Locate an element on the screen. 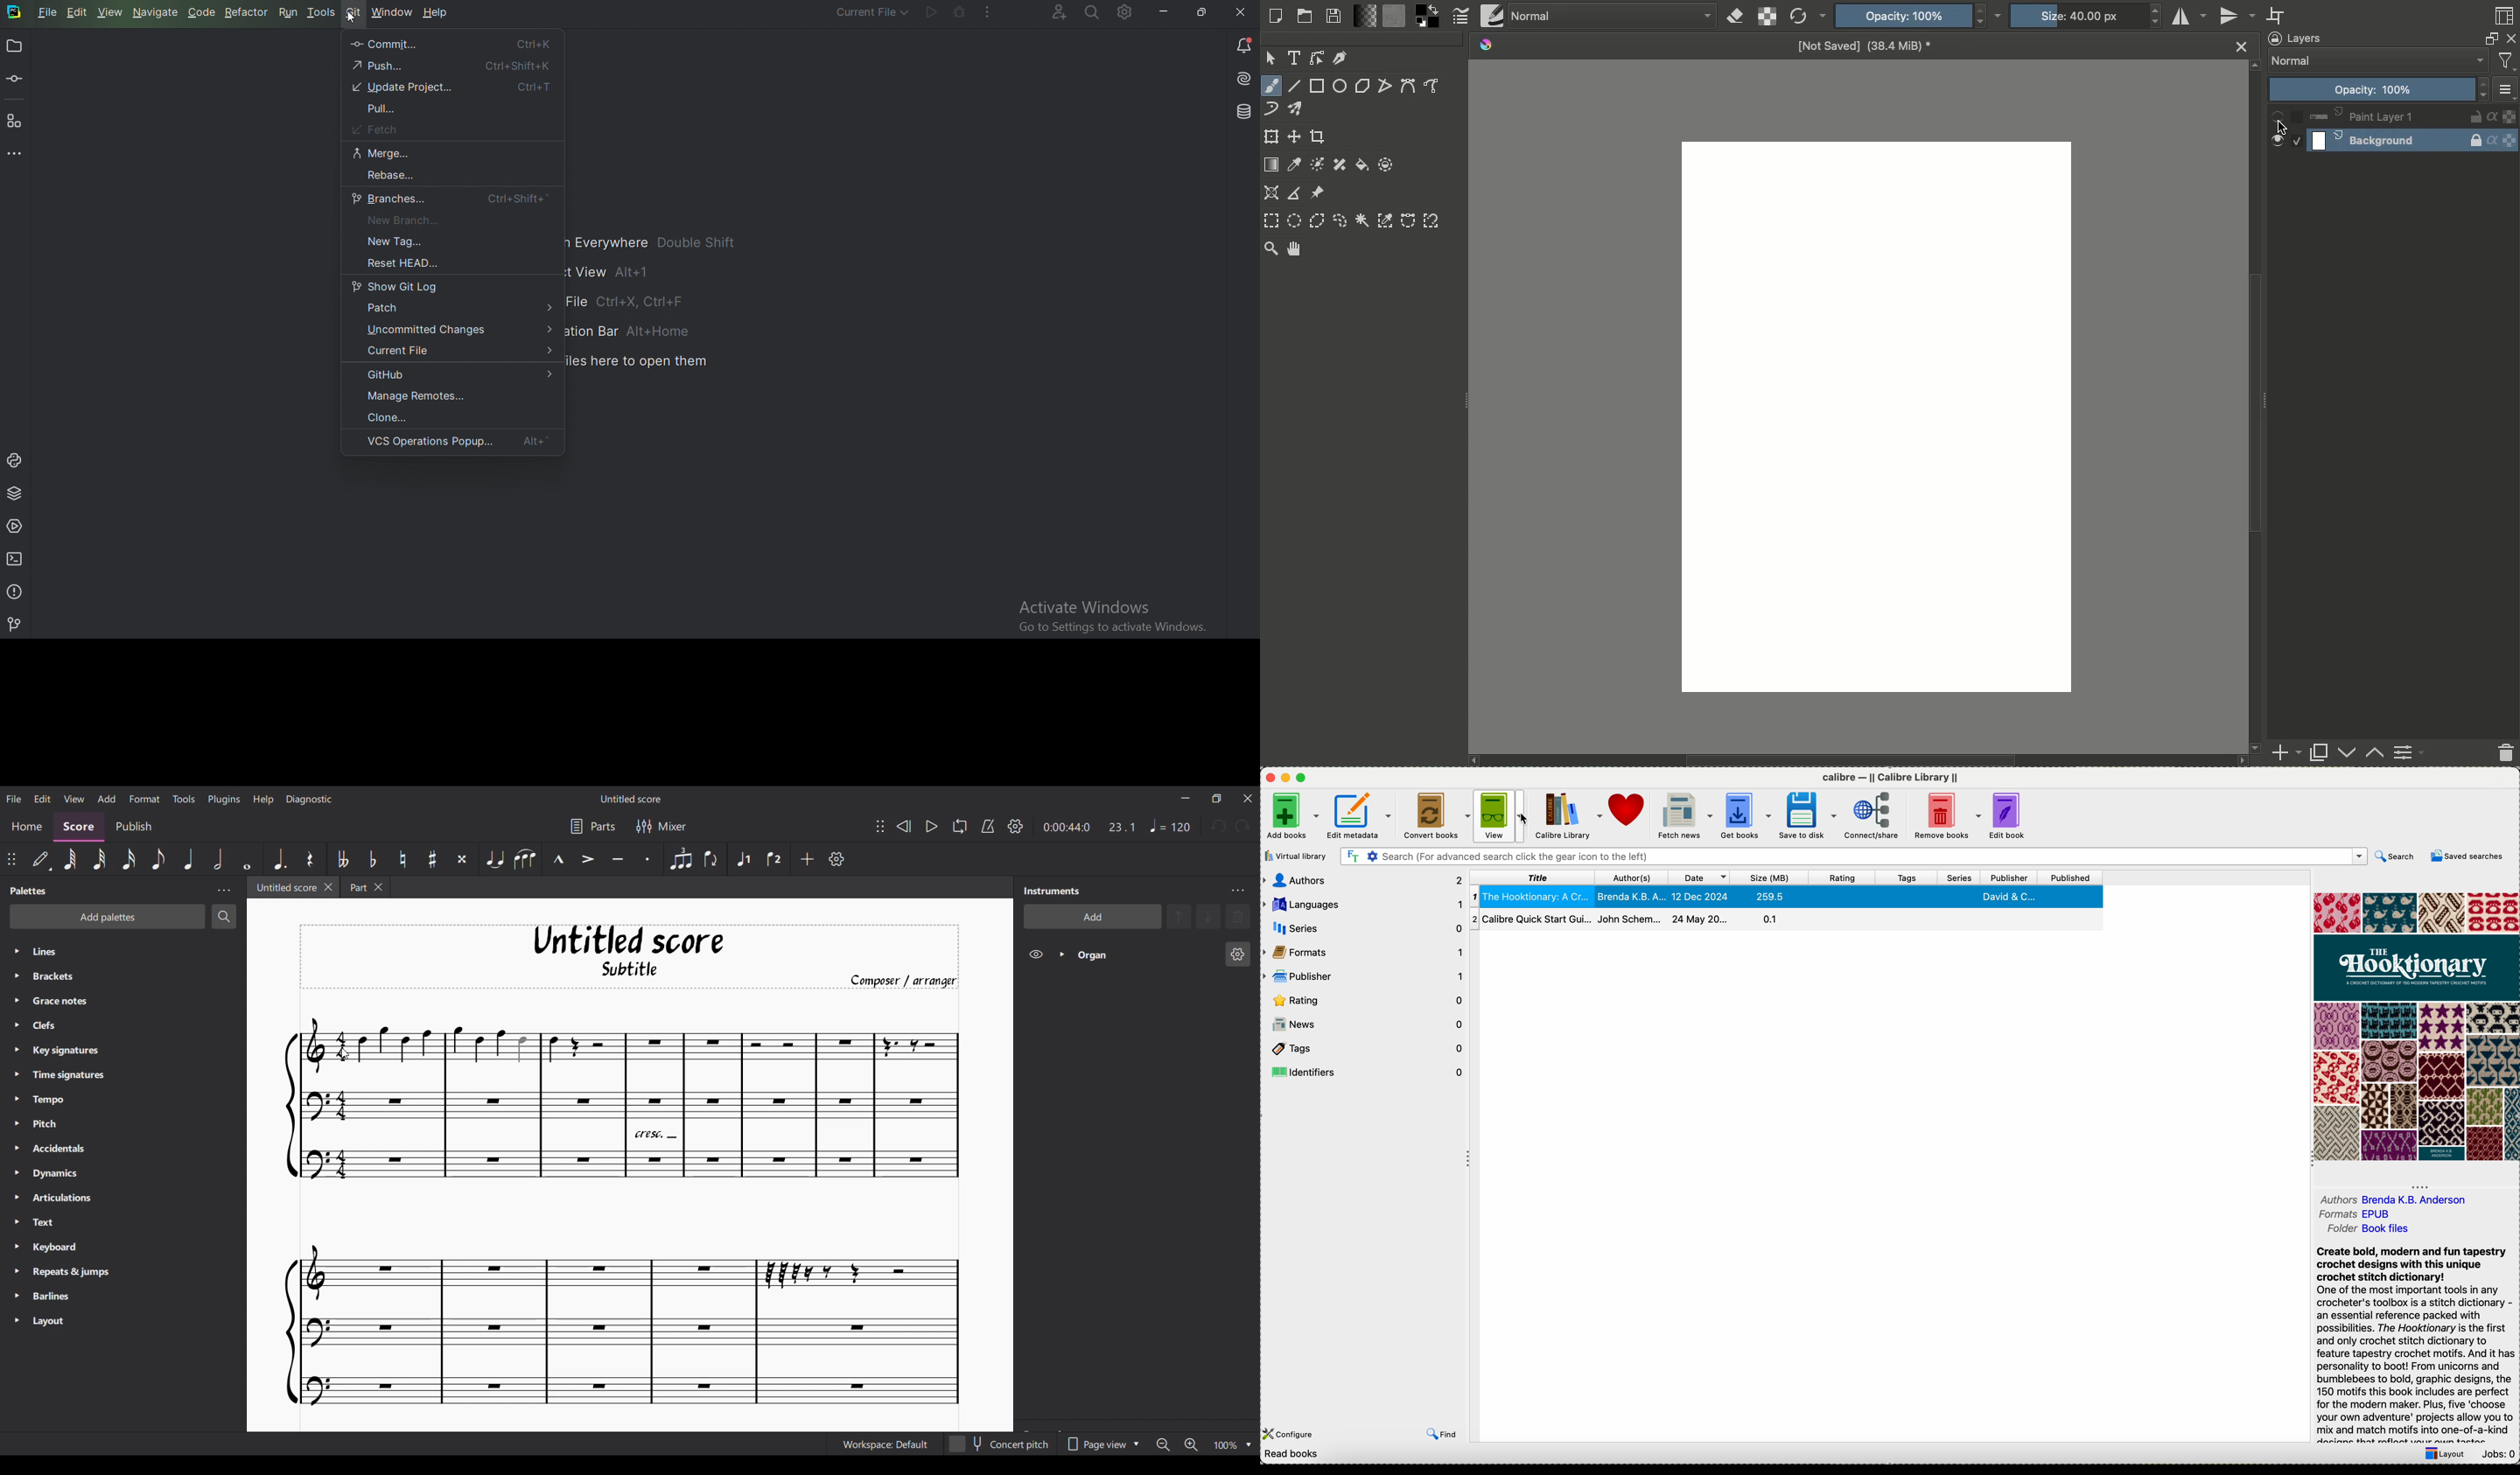 Image resolution: width=2520 pixels, height=1484 pixels. Python package is located at coordinates (17, 494).